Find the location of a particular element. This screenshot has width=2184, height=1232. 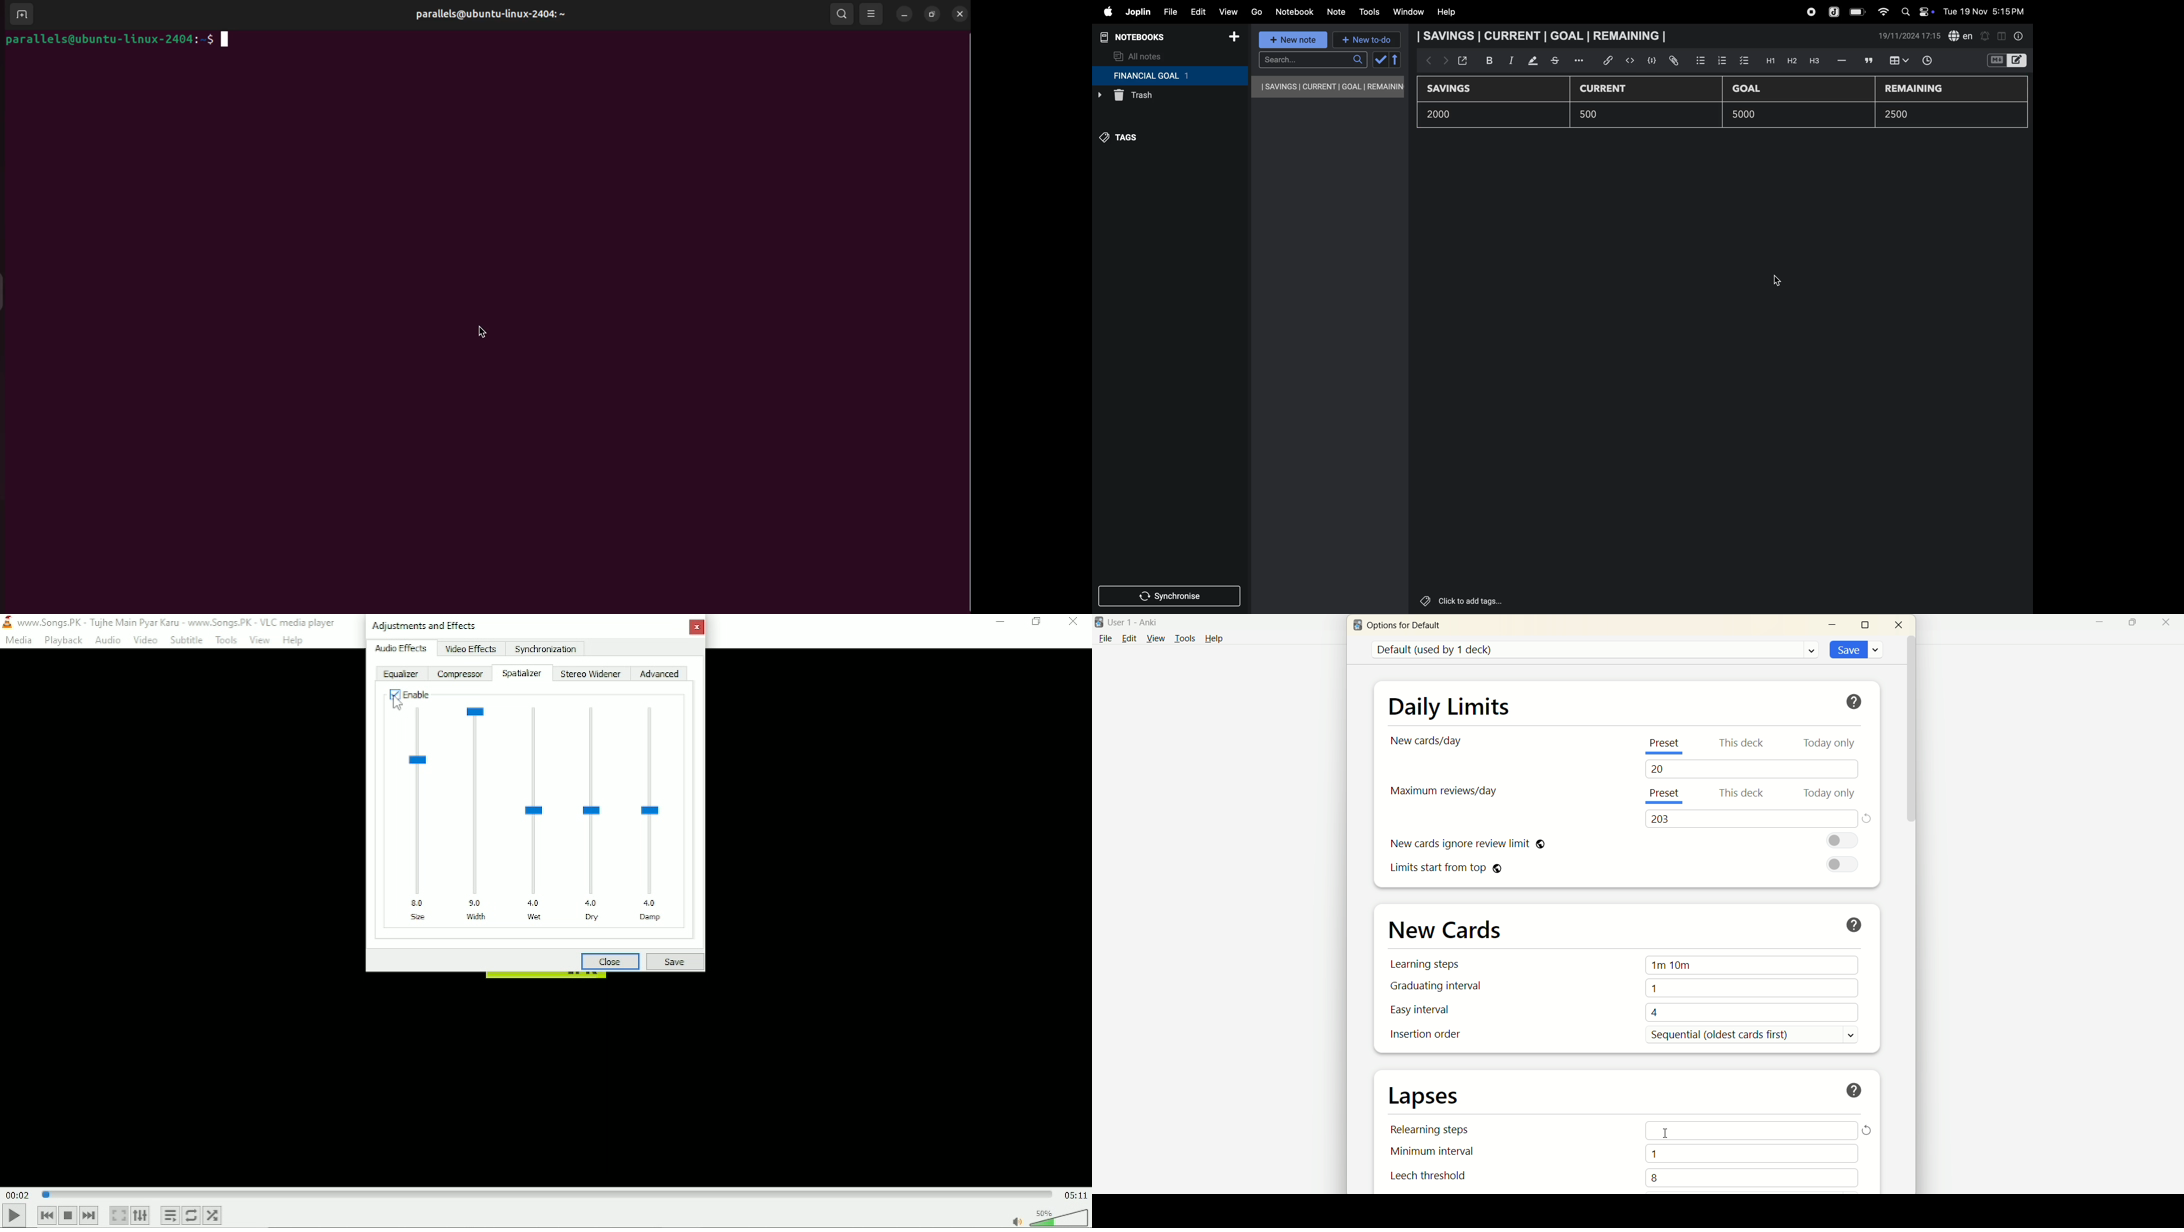

toggle button is located at coordinates (1844, 842).